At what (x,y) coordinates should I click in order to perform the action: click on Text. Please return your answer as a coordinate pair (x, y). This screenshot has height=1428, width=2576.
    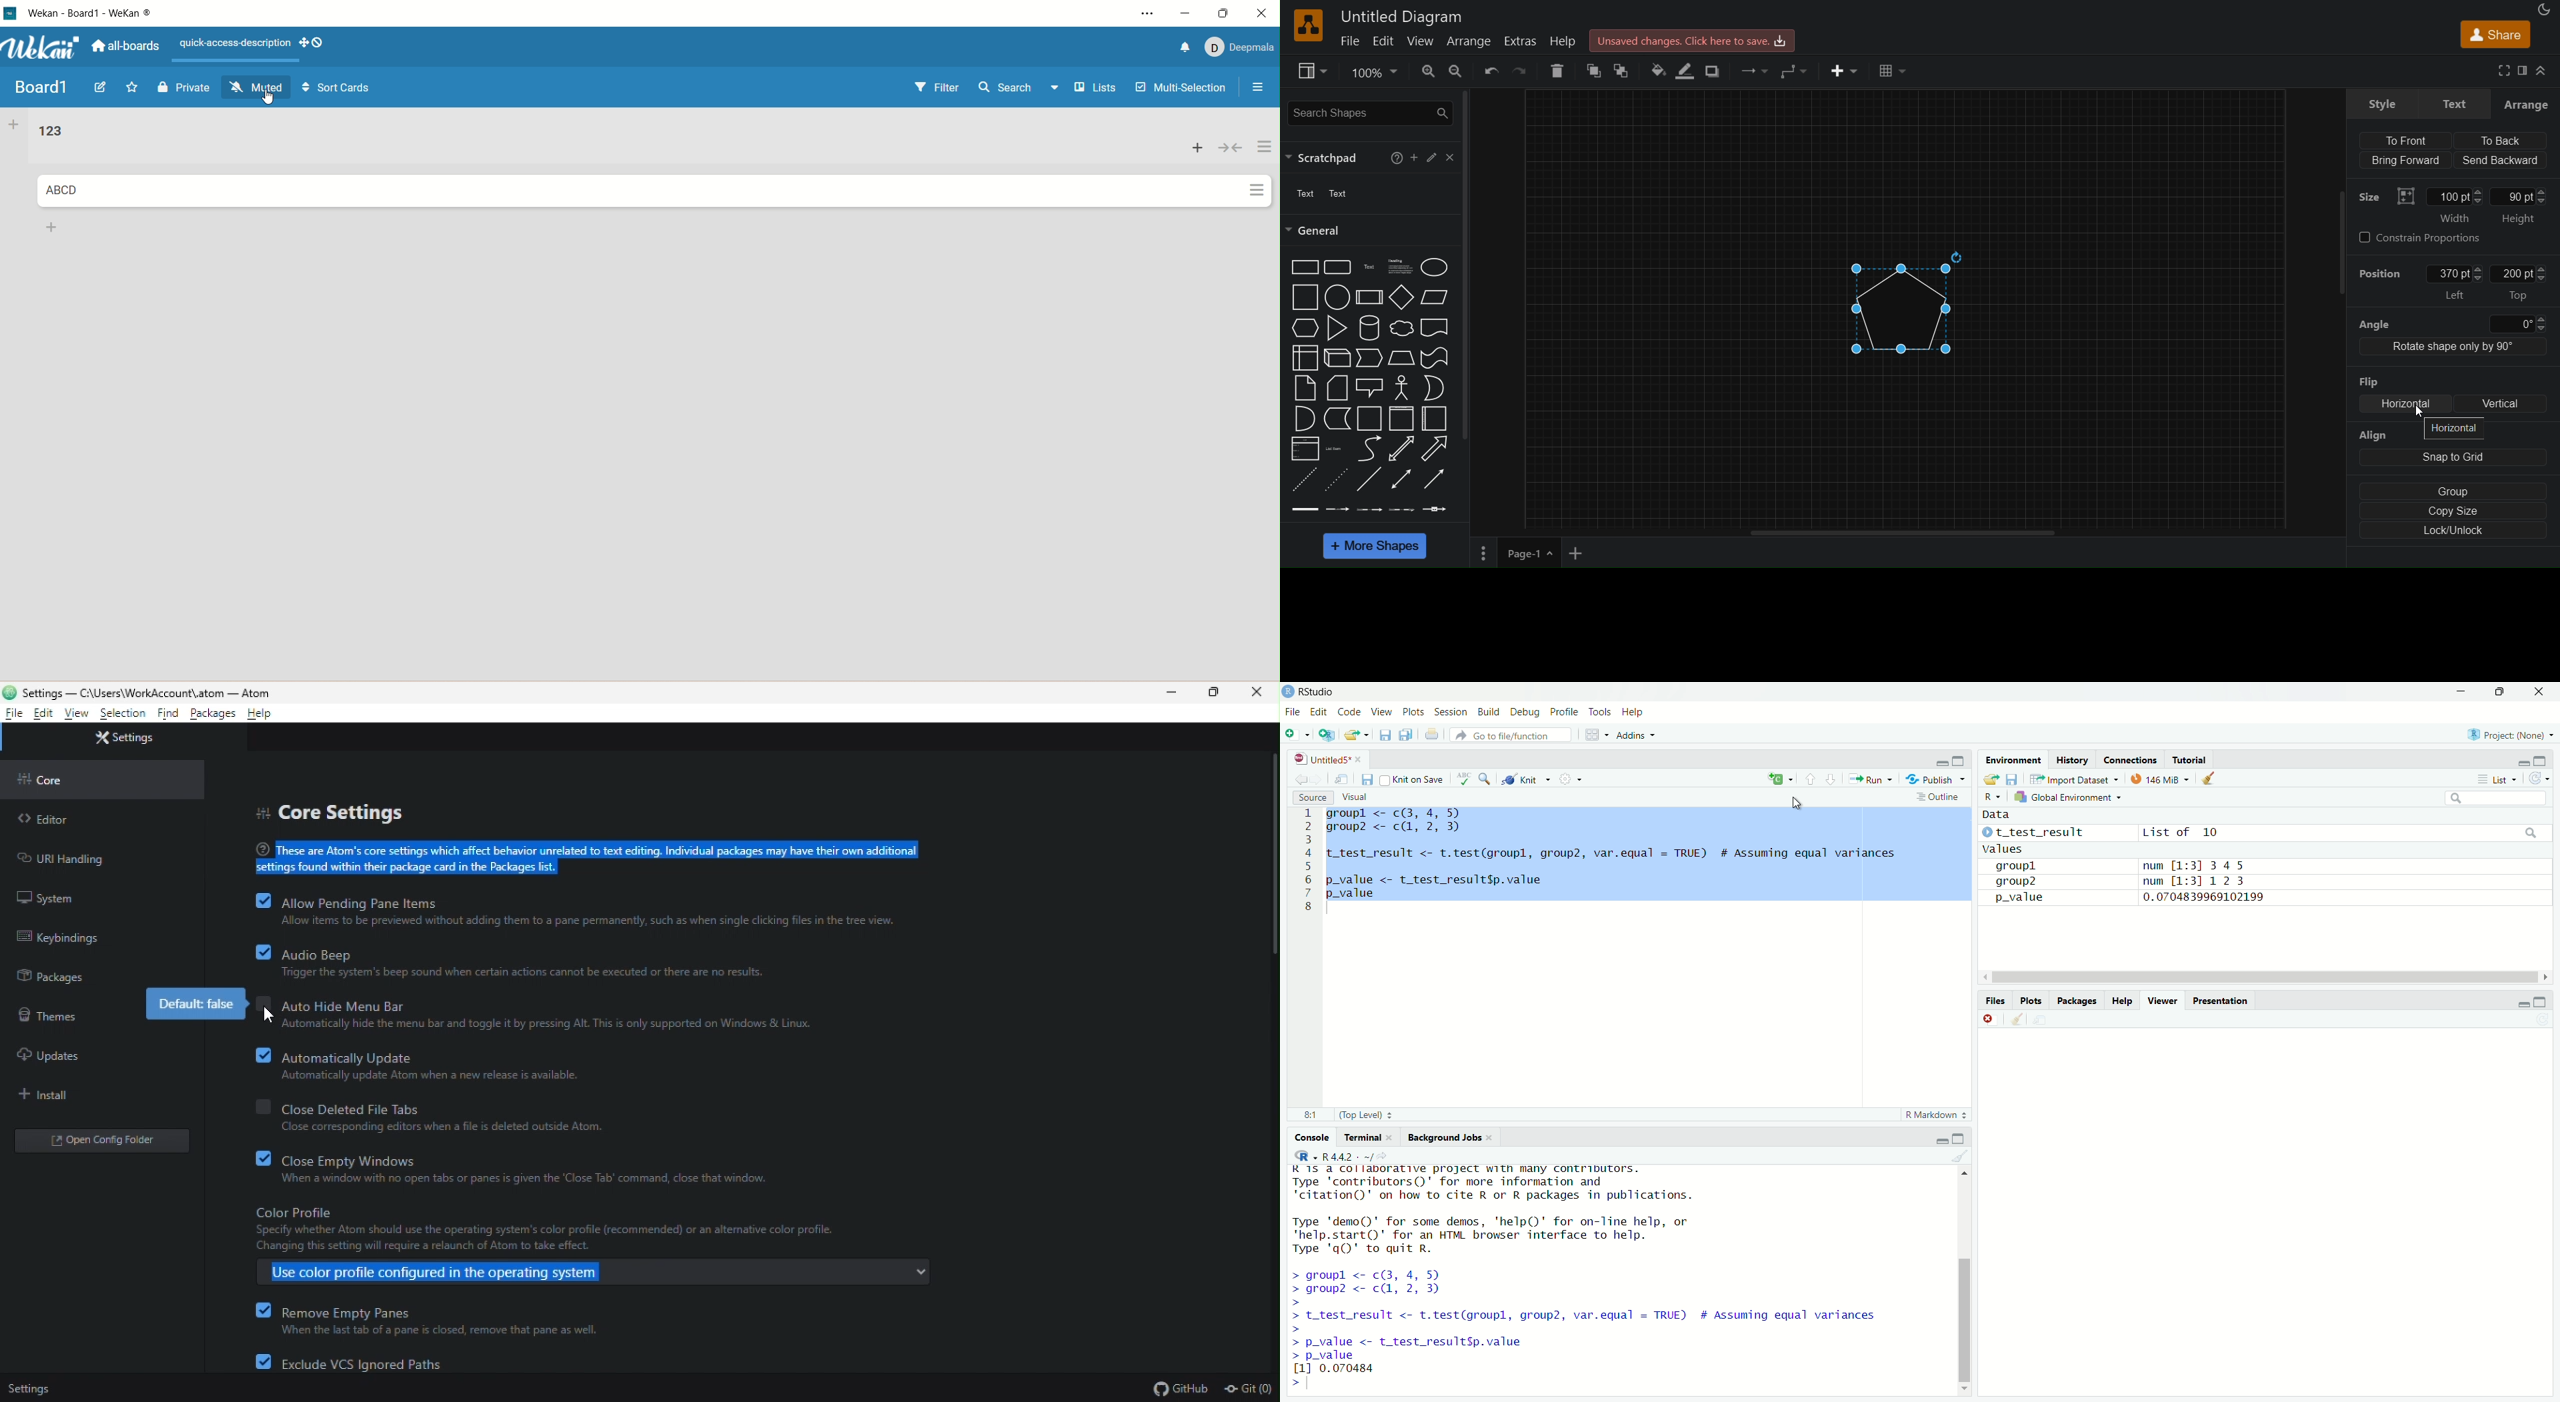
    Looking at the image, I should click on (1371, 267).